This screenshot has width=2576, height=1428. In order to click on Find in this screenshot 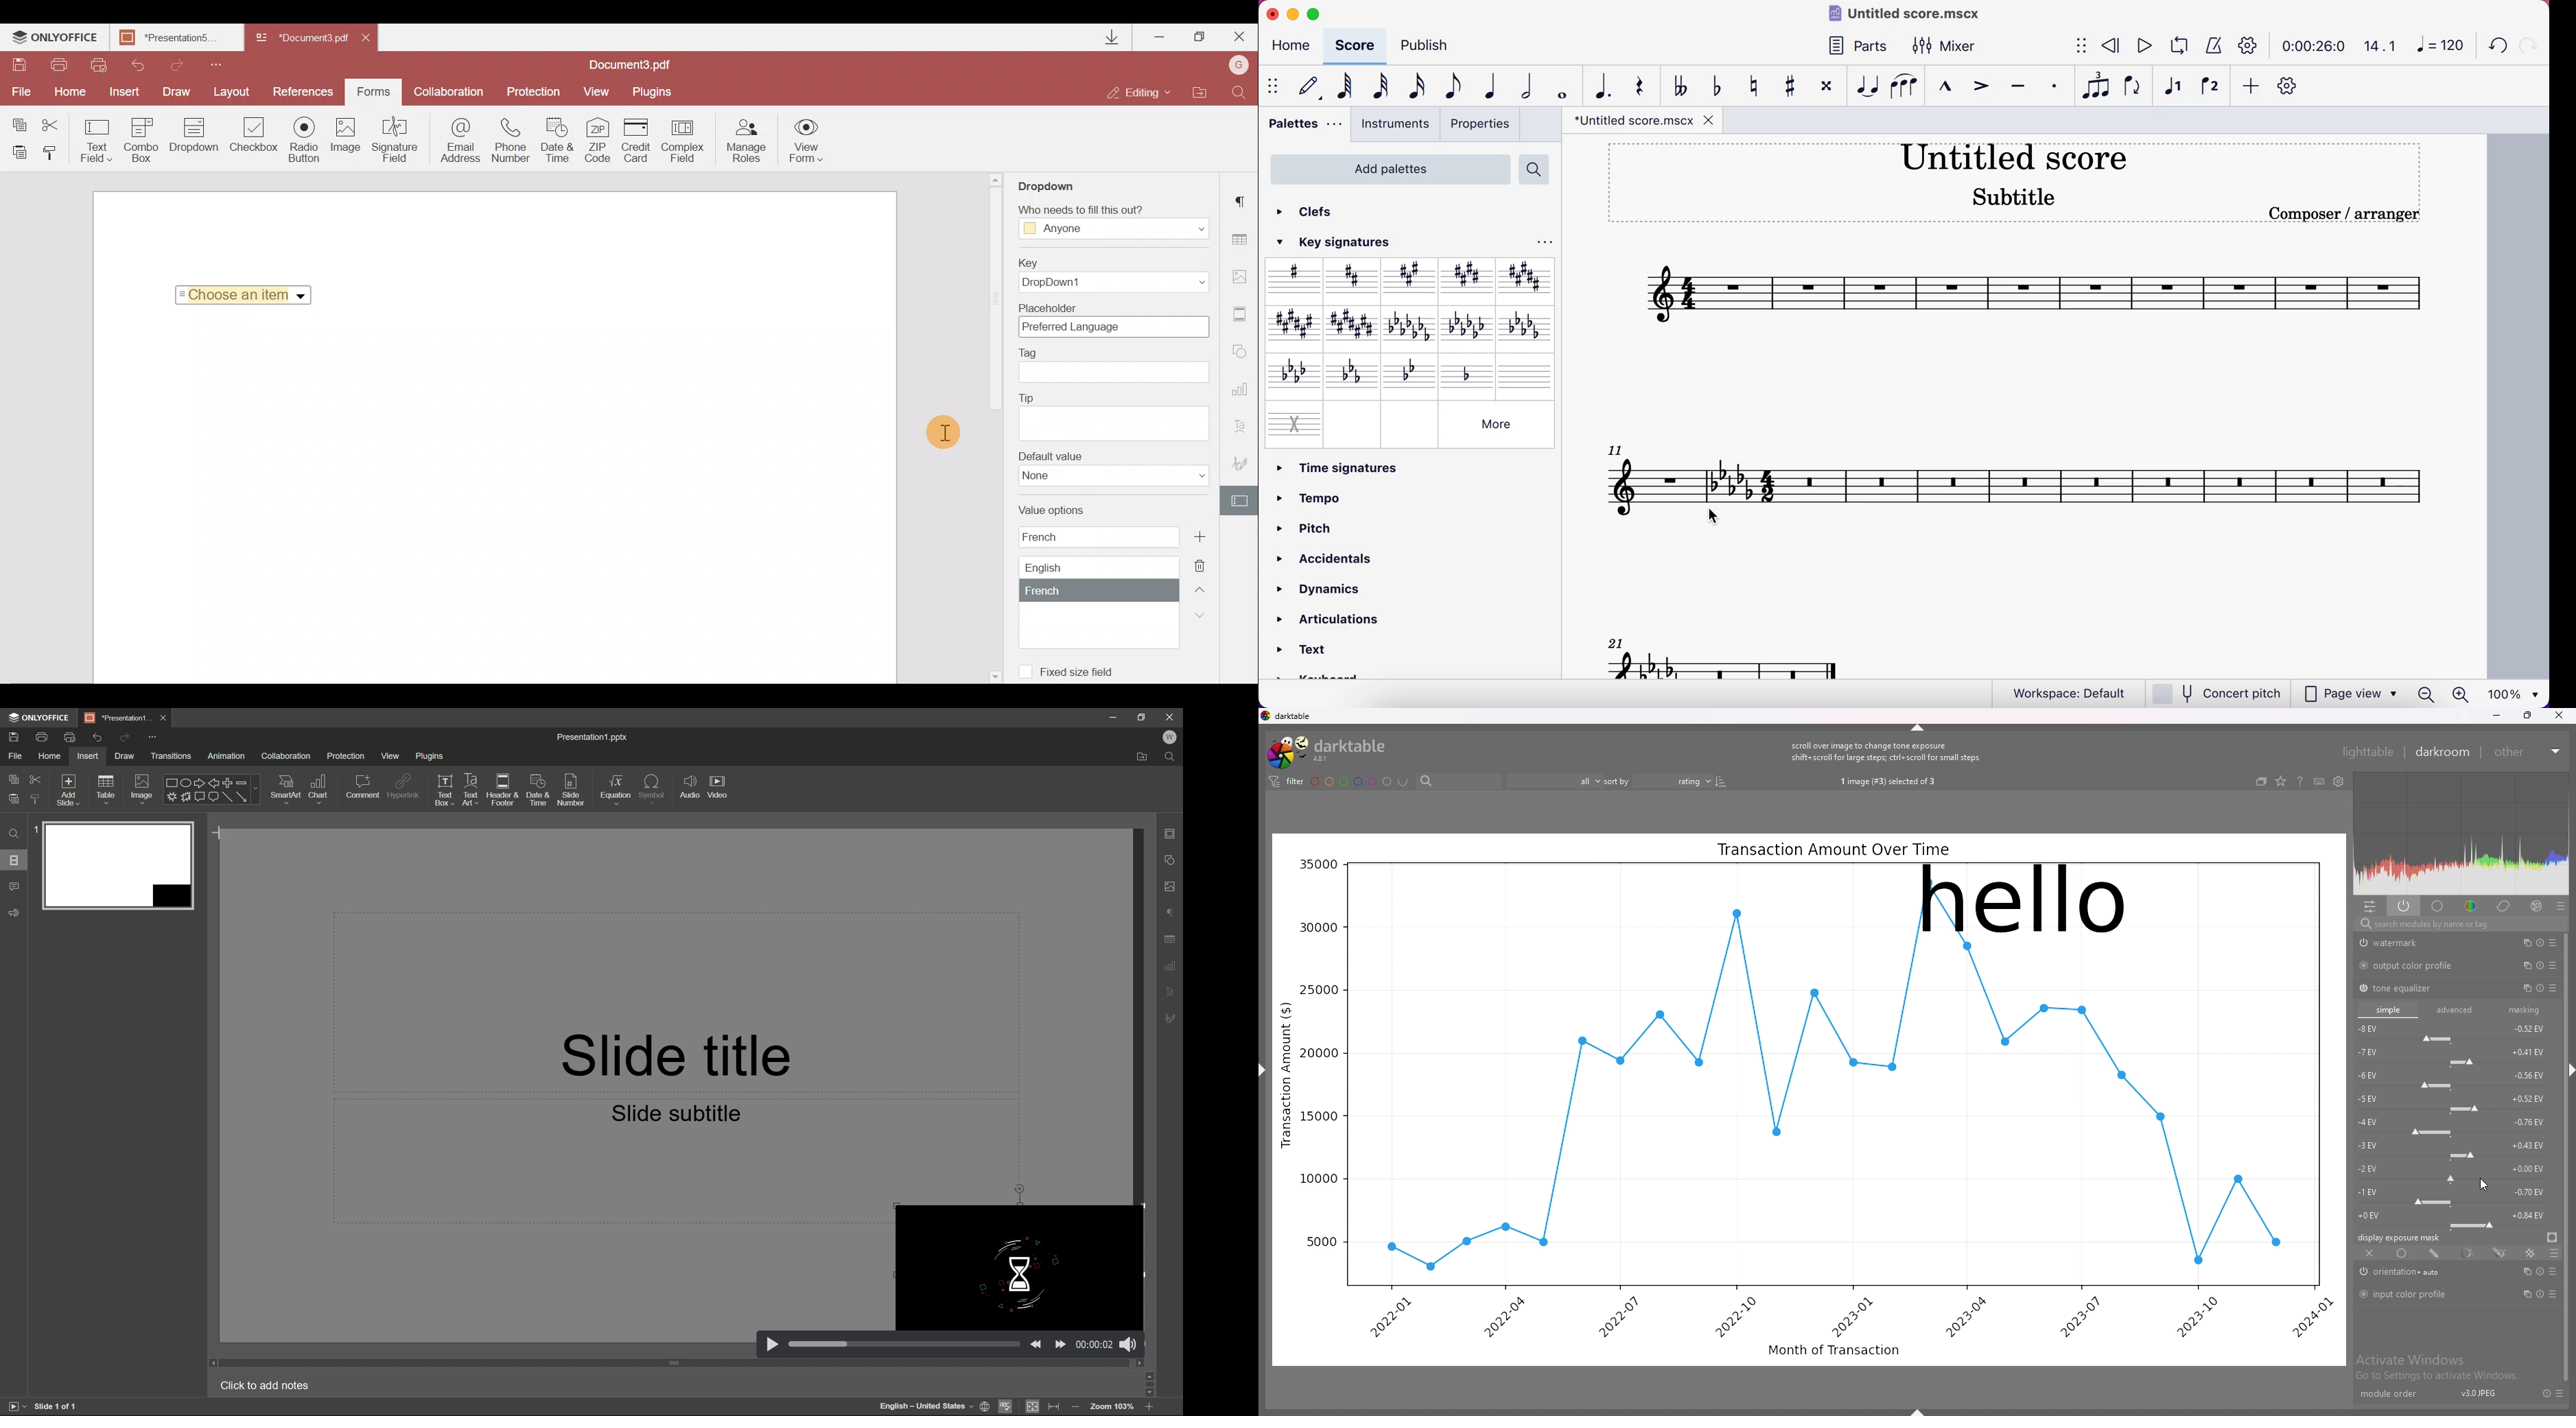, I will do `click(1240, 91)`.